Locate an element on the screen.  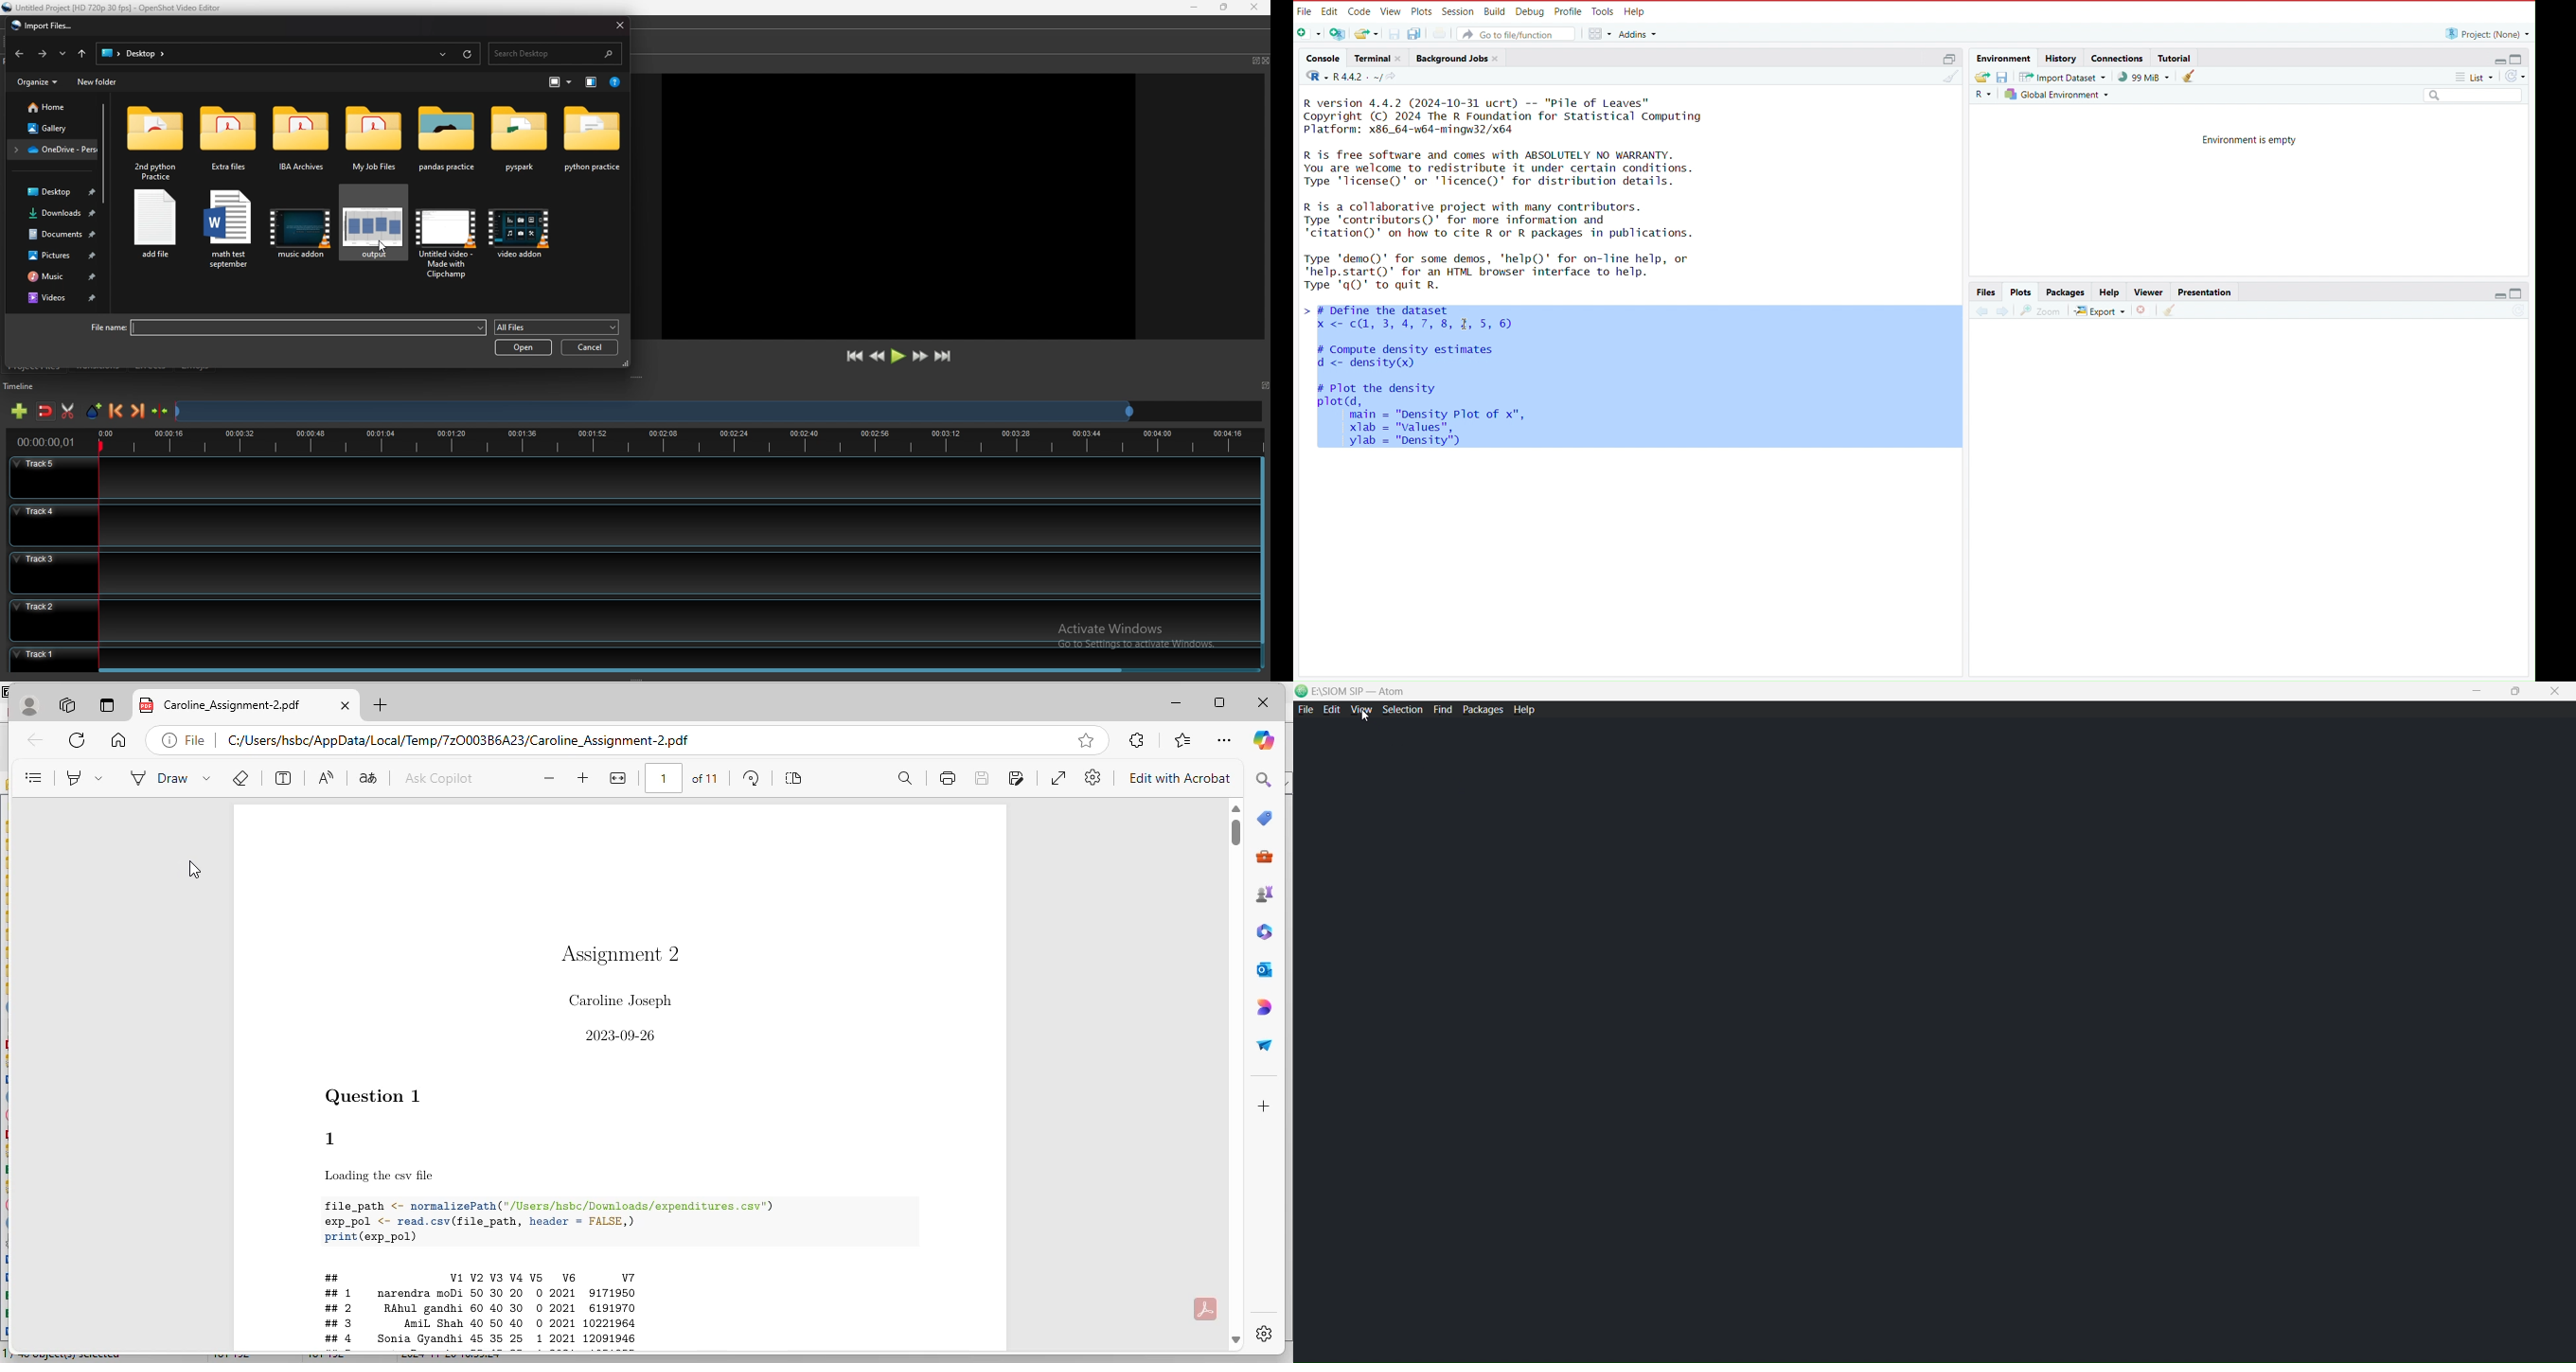
file is located at coordinates (1305, 10).